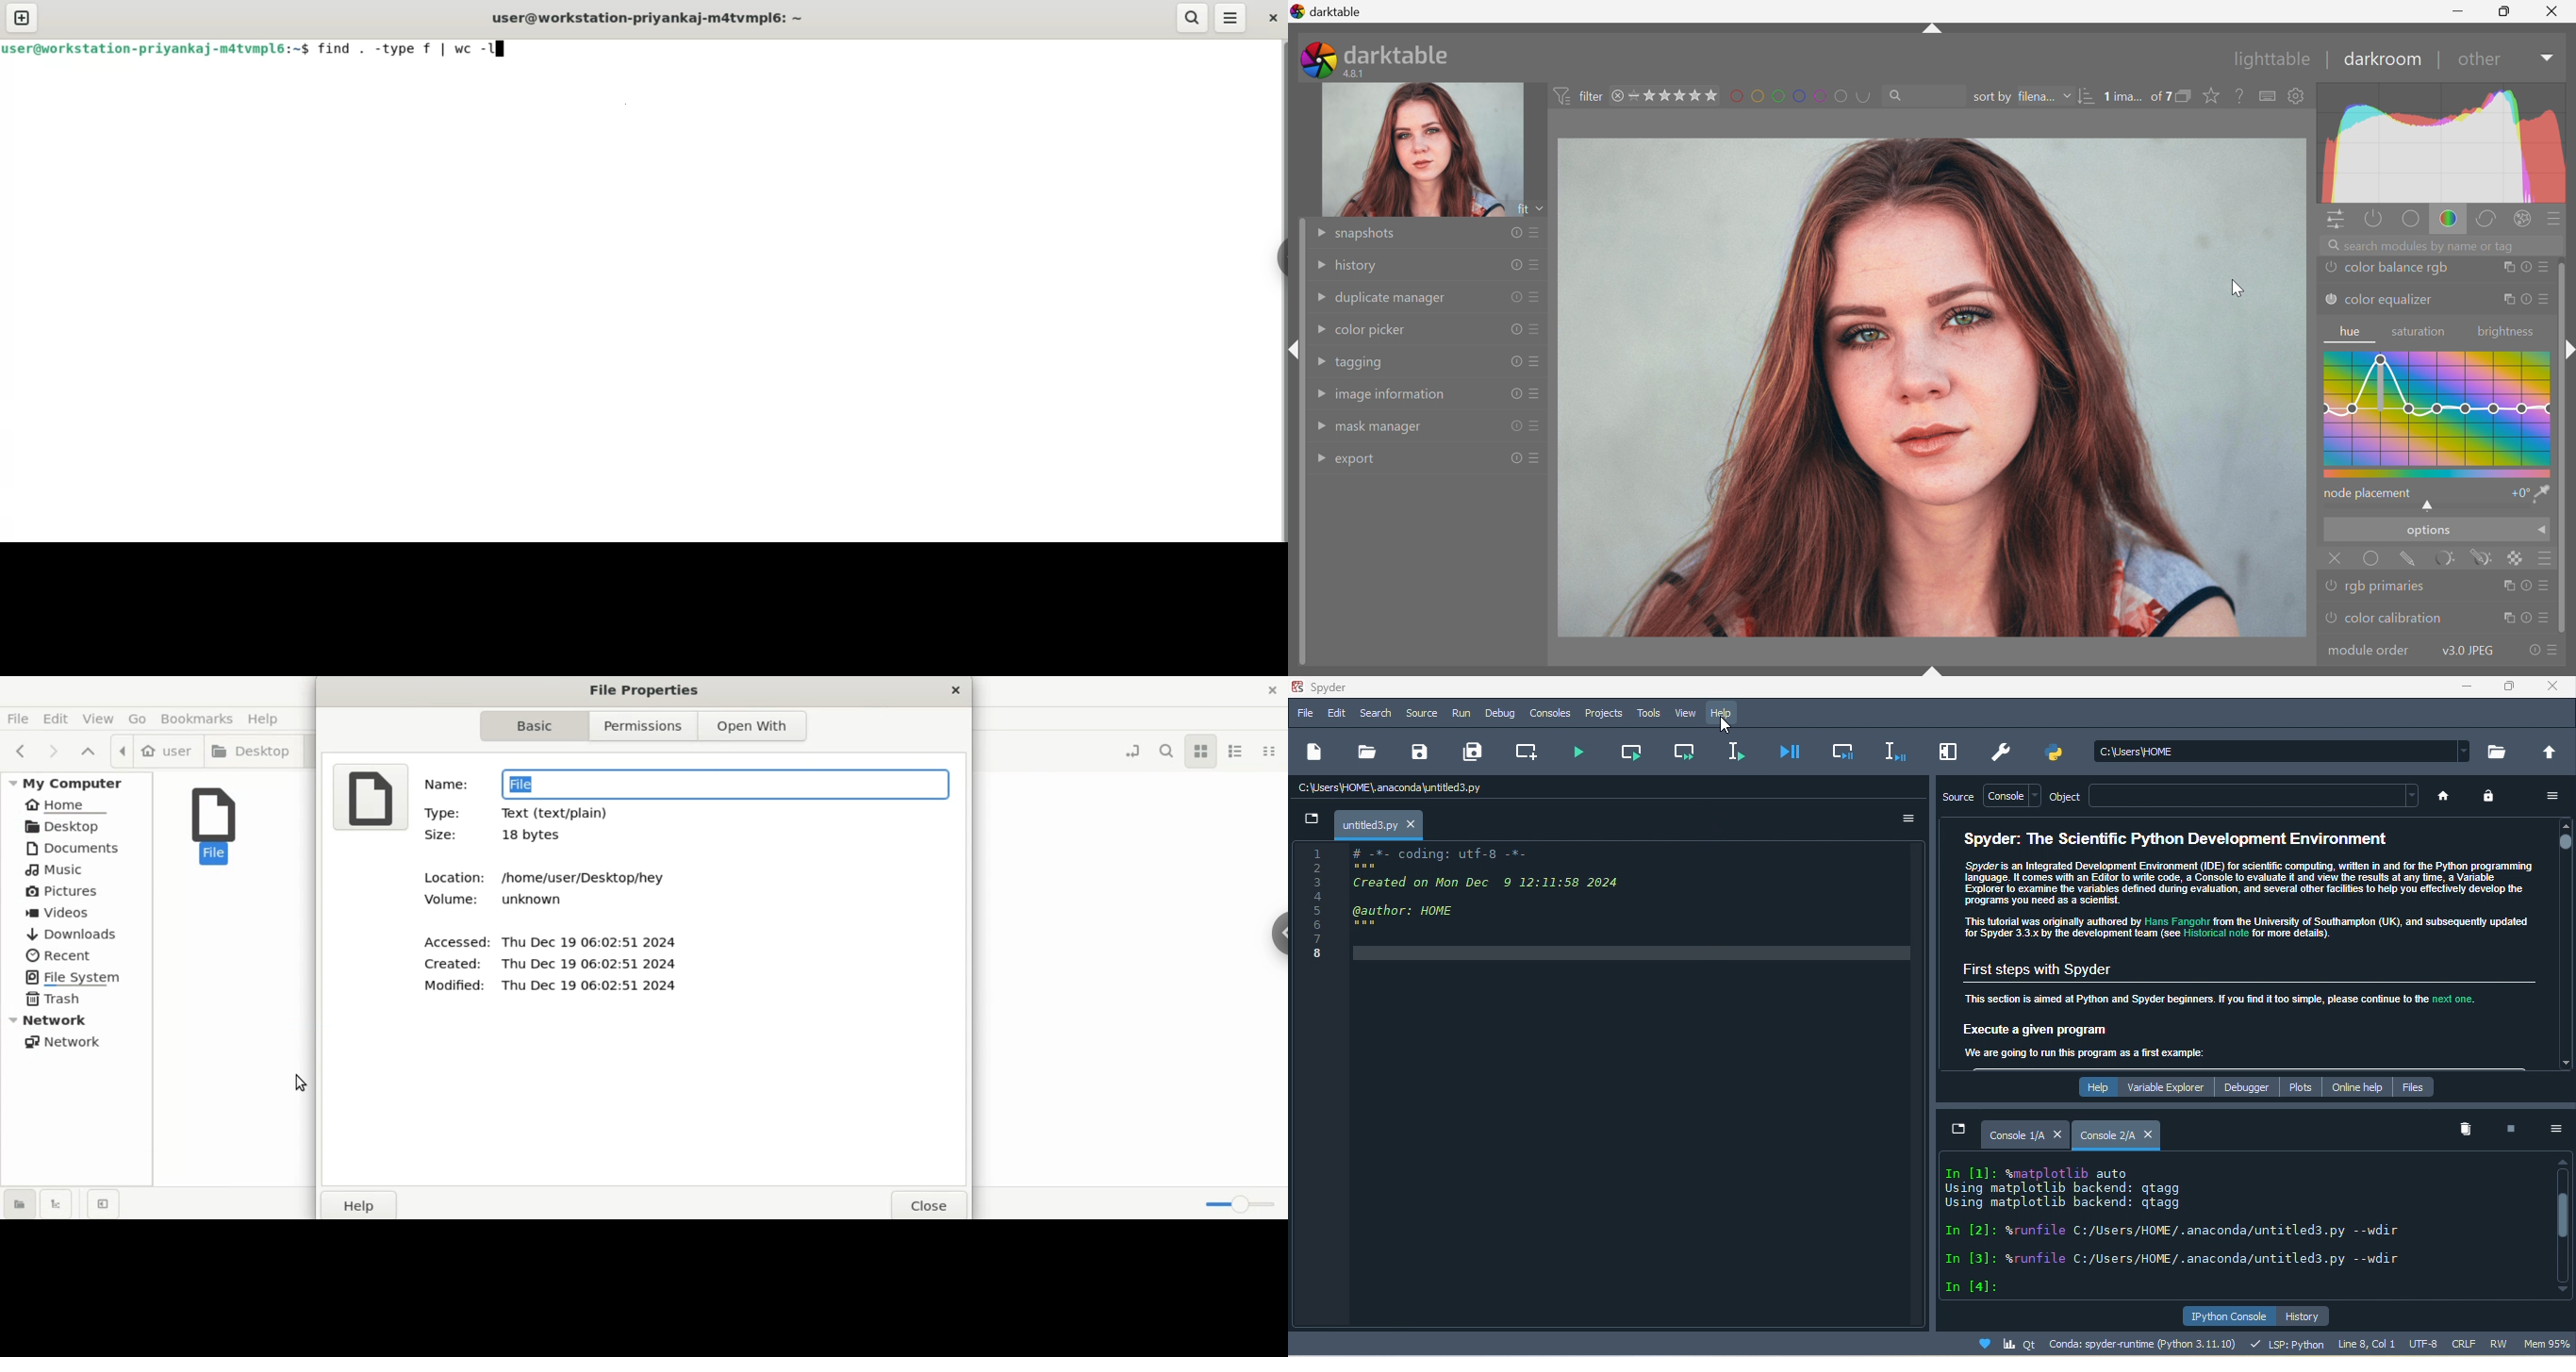  Describe the element at coordinates (1229, 17) in the screenshot. I see `menu` at that location.